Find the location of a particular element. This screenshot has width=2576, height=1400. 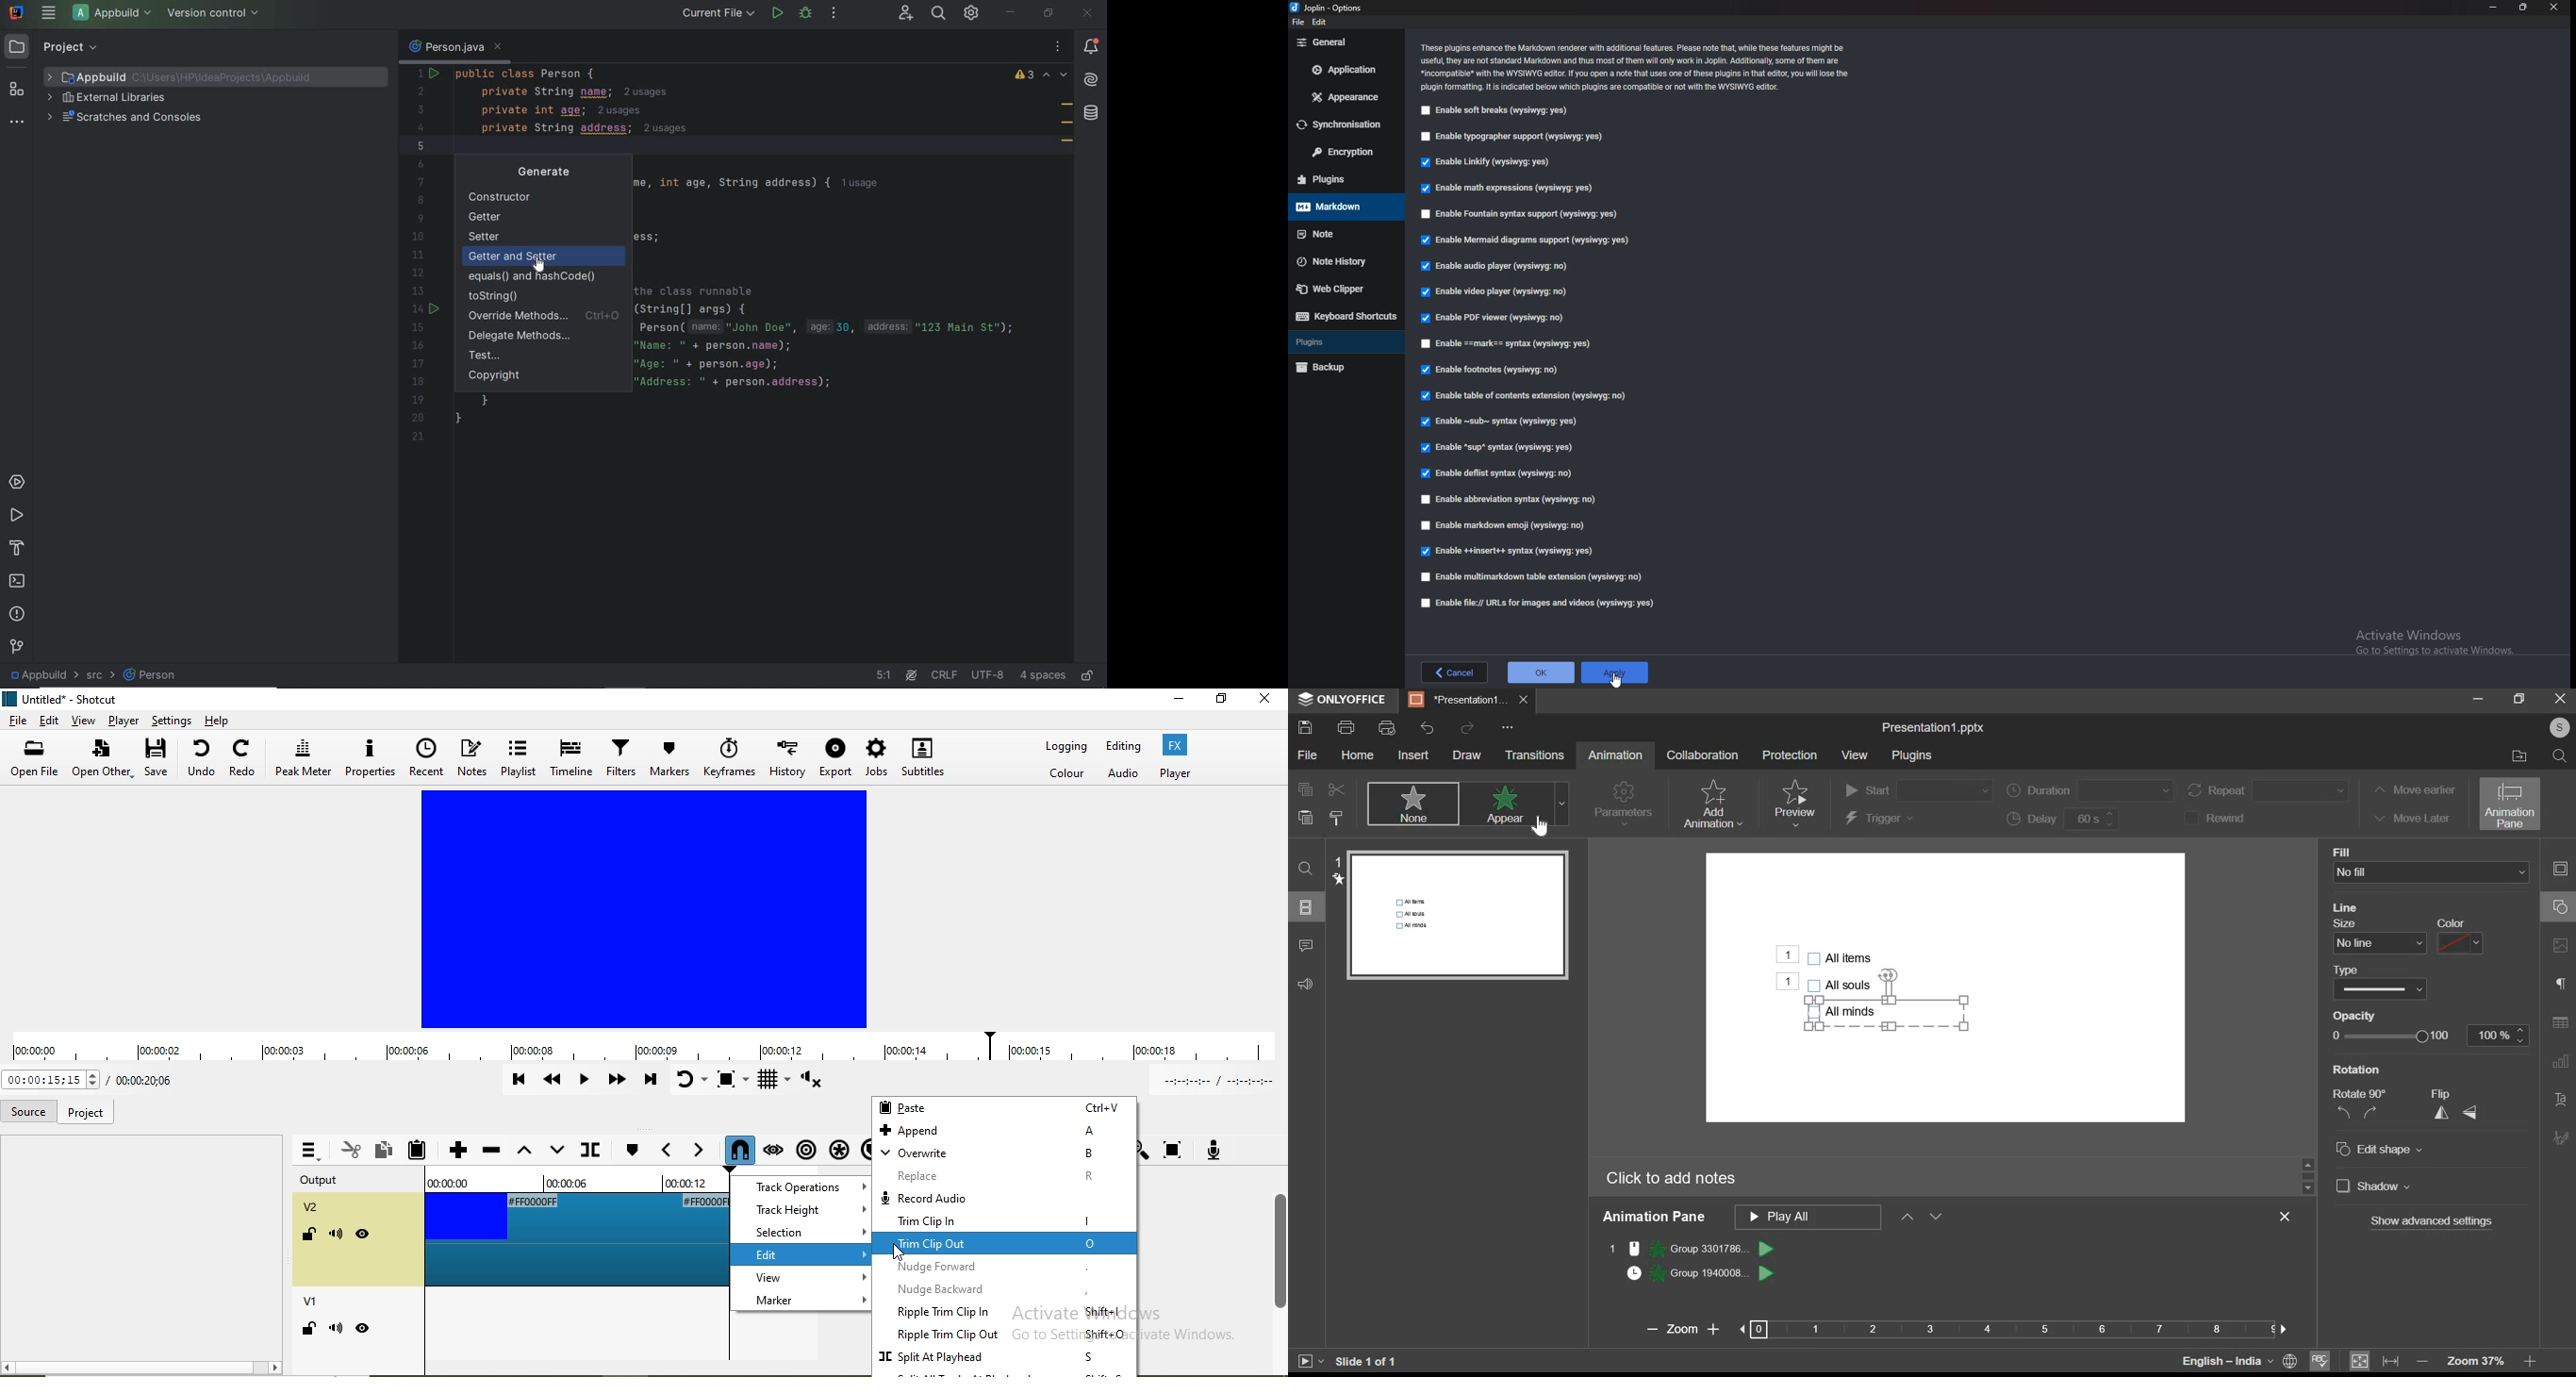

enable mermaid diagram support is located at coordinates (1526, 241).